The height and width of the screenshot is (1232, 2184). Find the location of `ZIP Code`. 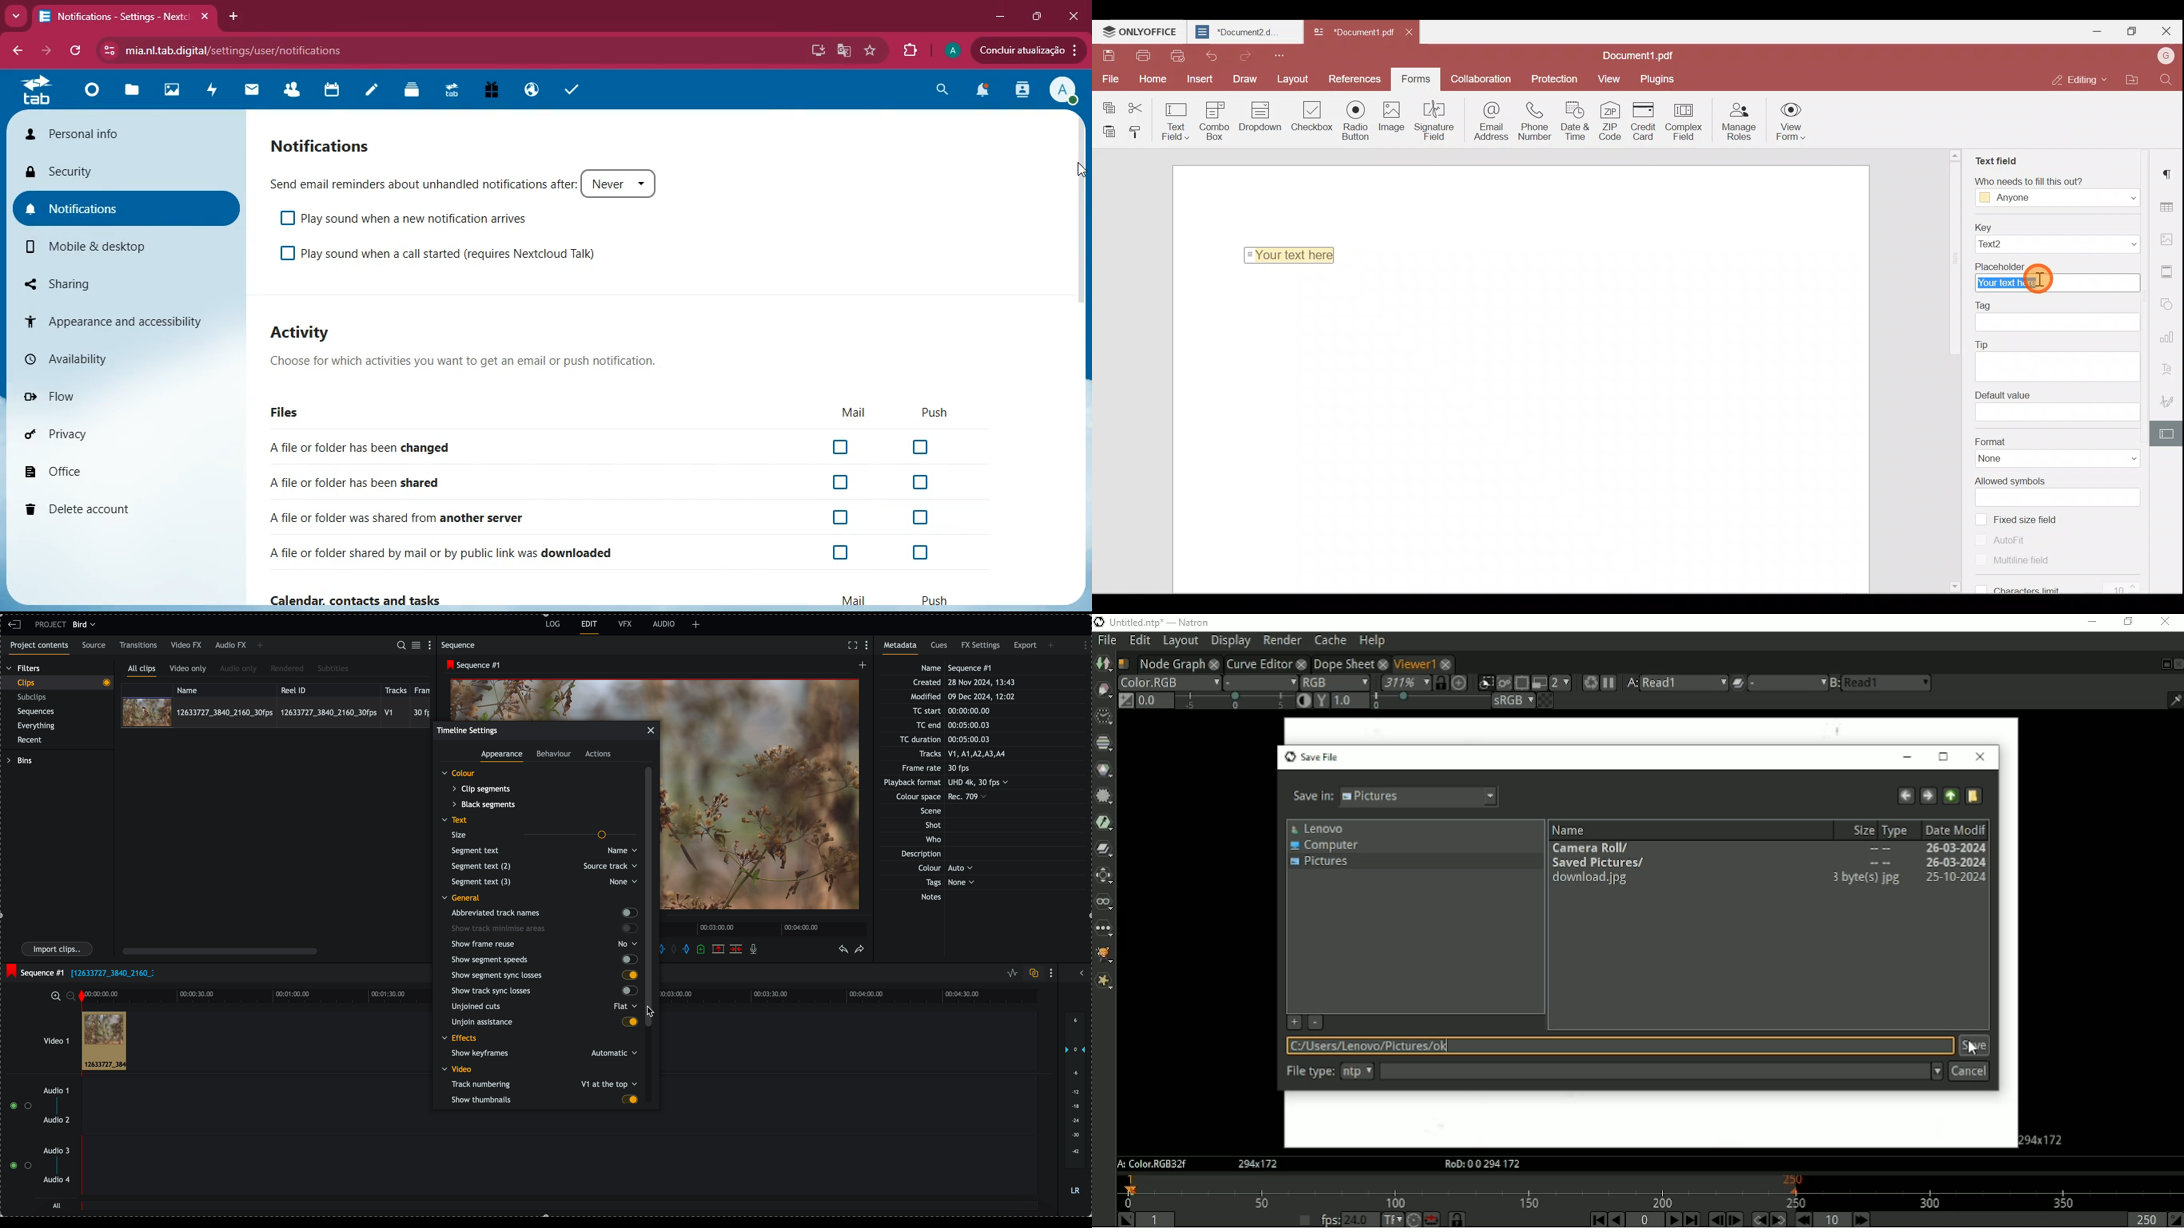

ZIP Code is located at coordinates (1613, 123).